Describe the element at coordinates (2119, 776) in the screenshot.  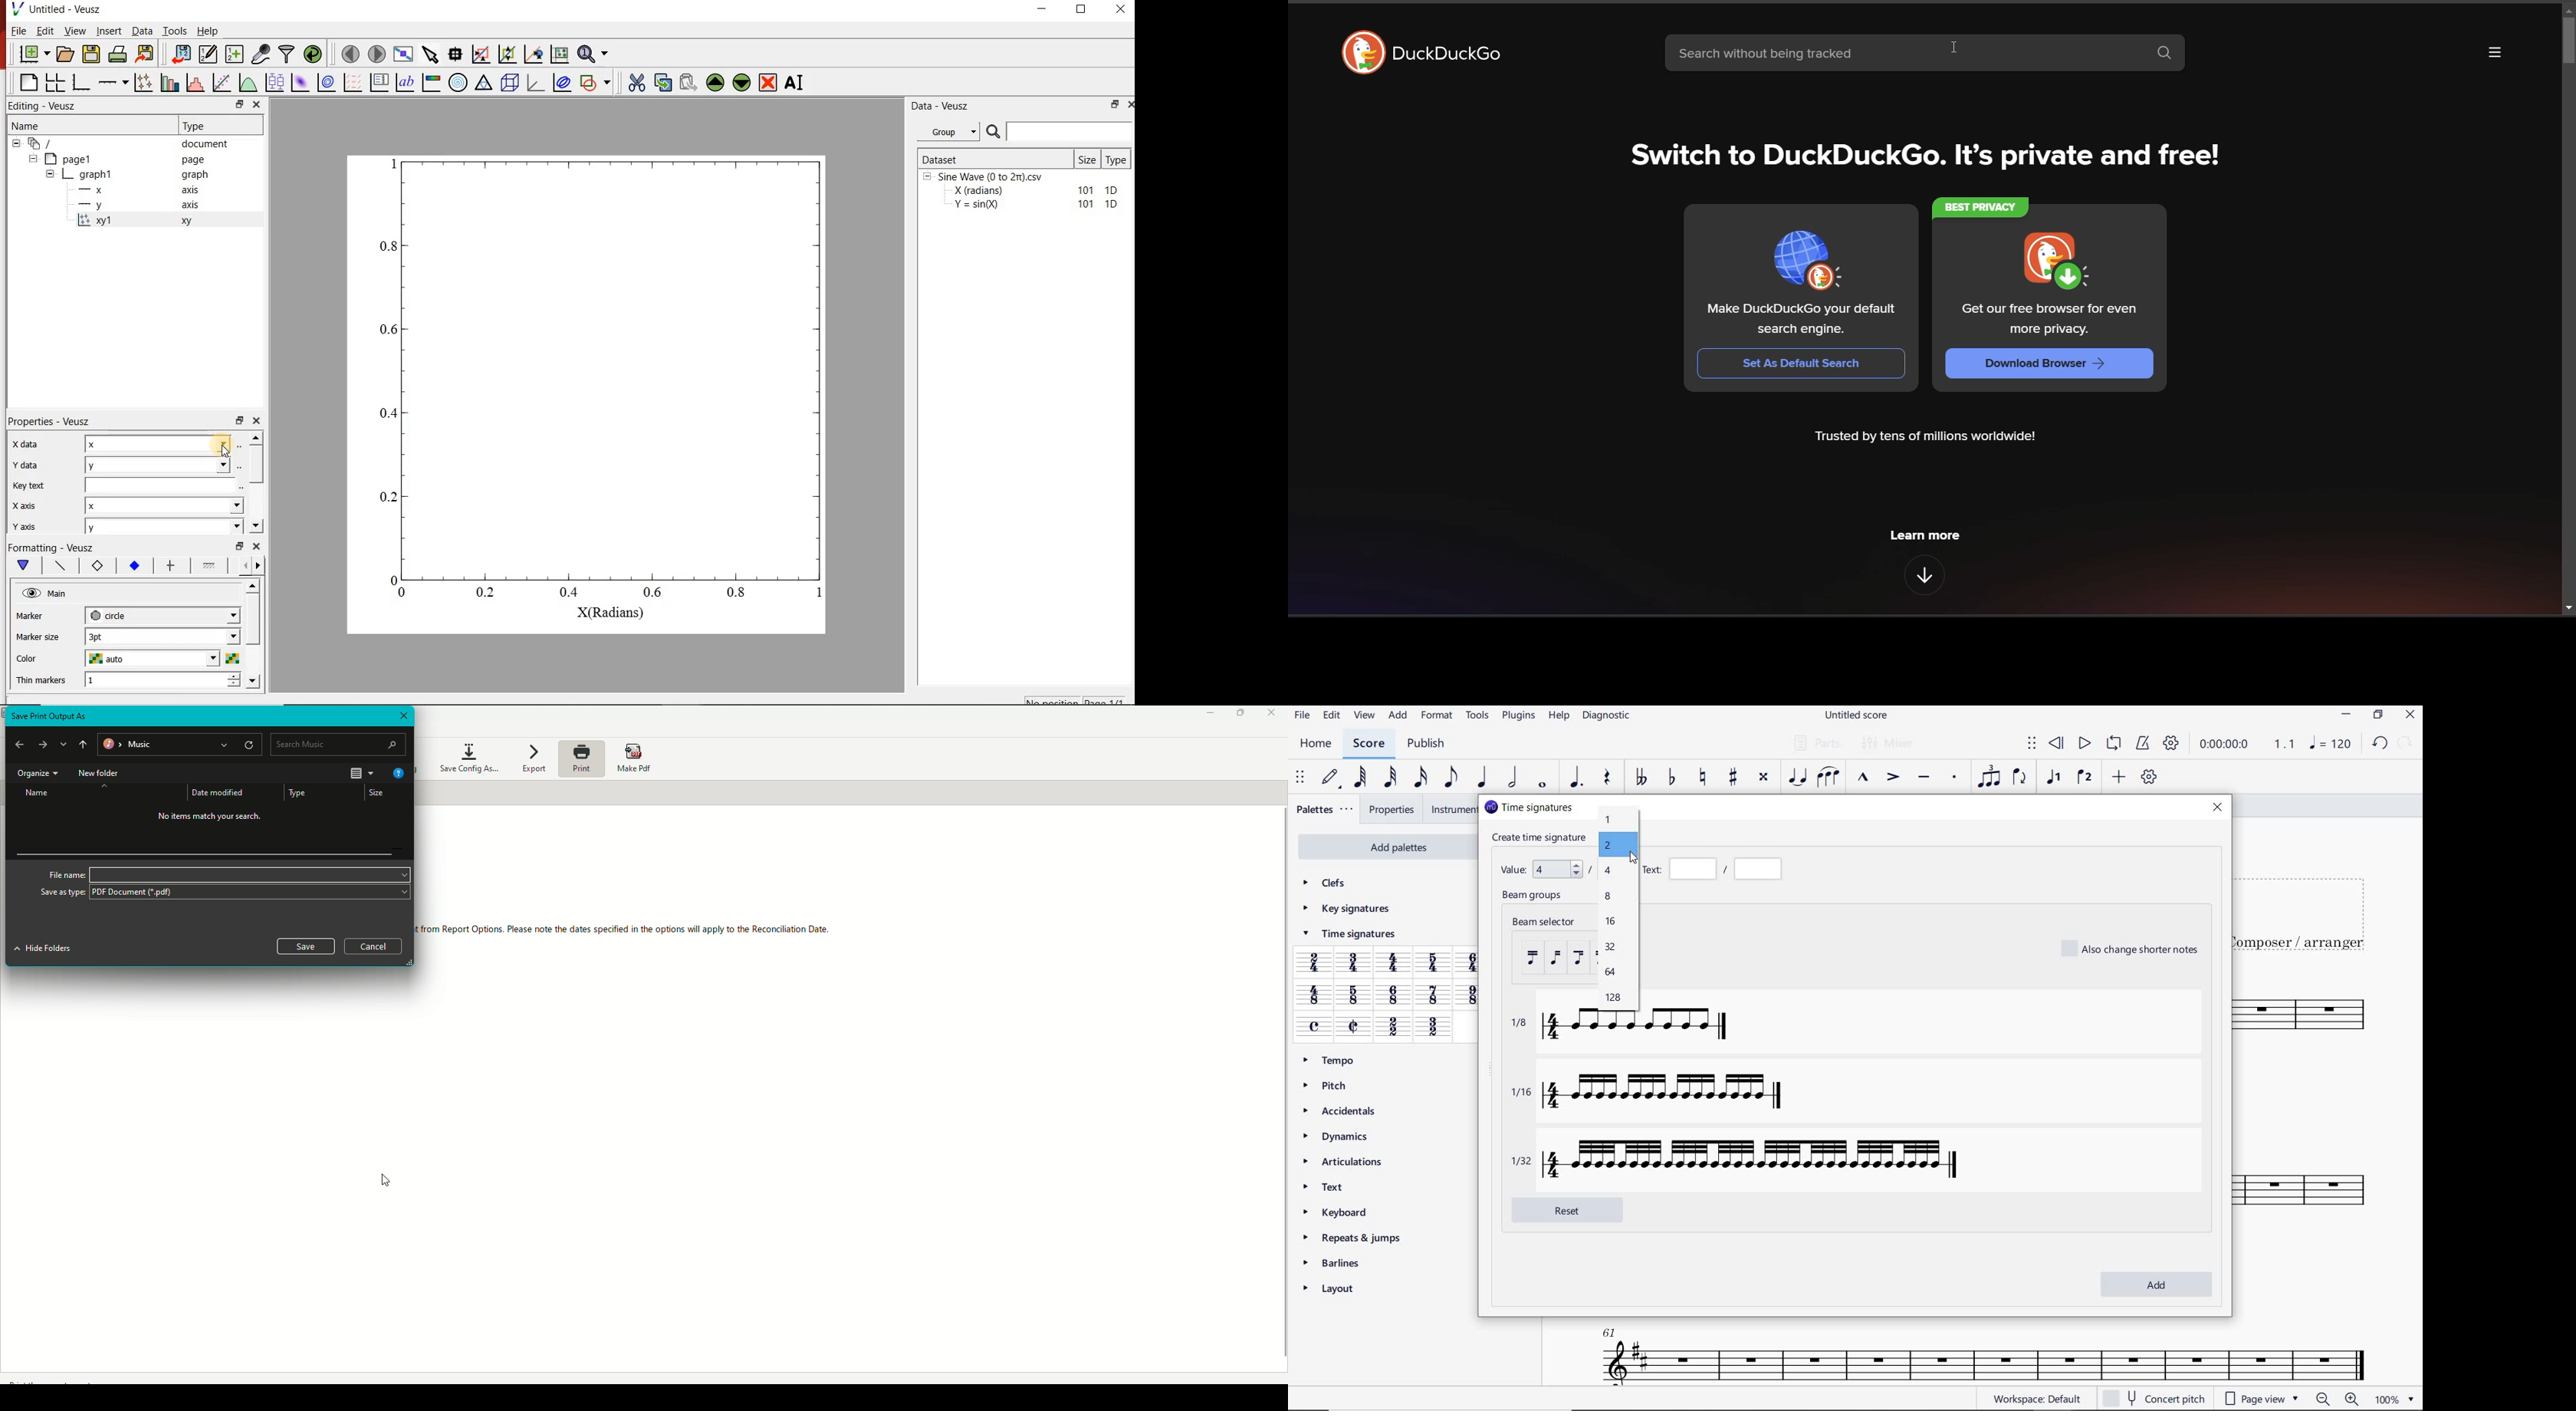
I see `ADD` at that location.